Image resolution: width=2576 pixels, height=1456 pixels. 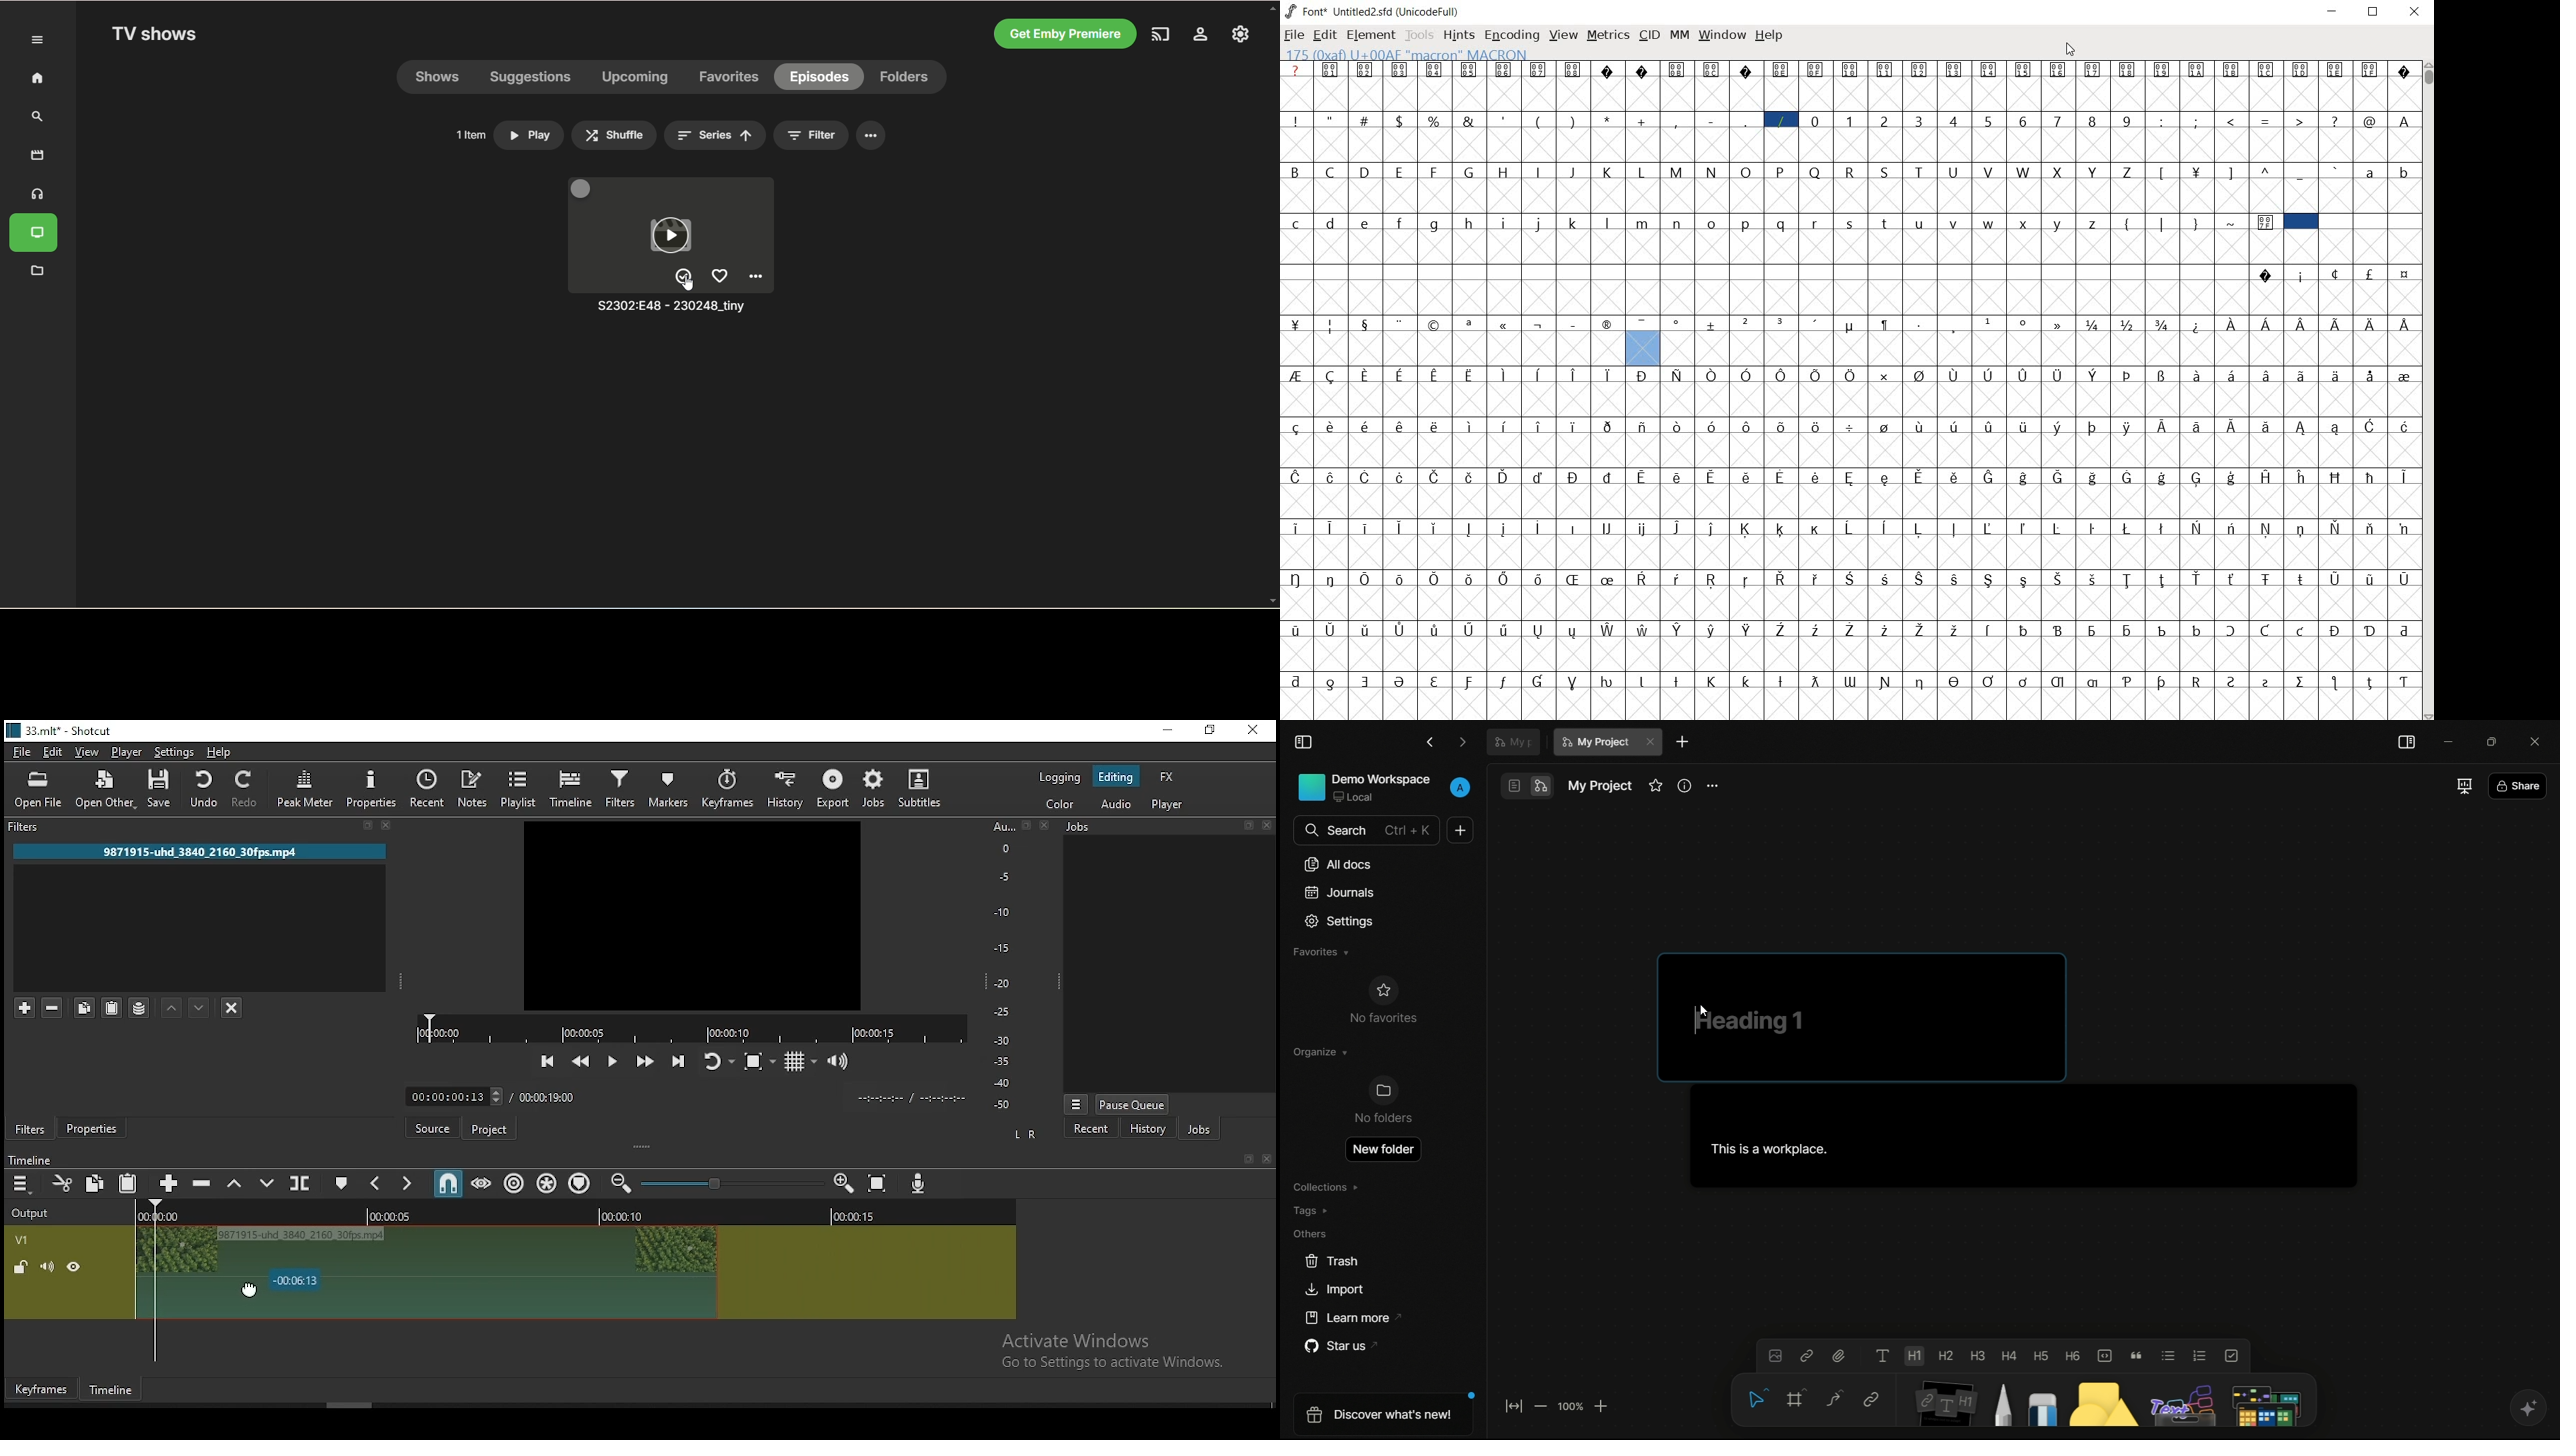 What do you see at coordinates (1470, 121) in the screenshot?
I see `&` at bounding box center [1470, 121].